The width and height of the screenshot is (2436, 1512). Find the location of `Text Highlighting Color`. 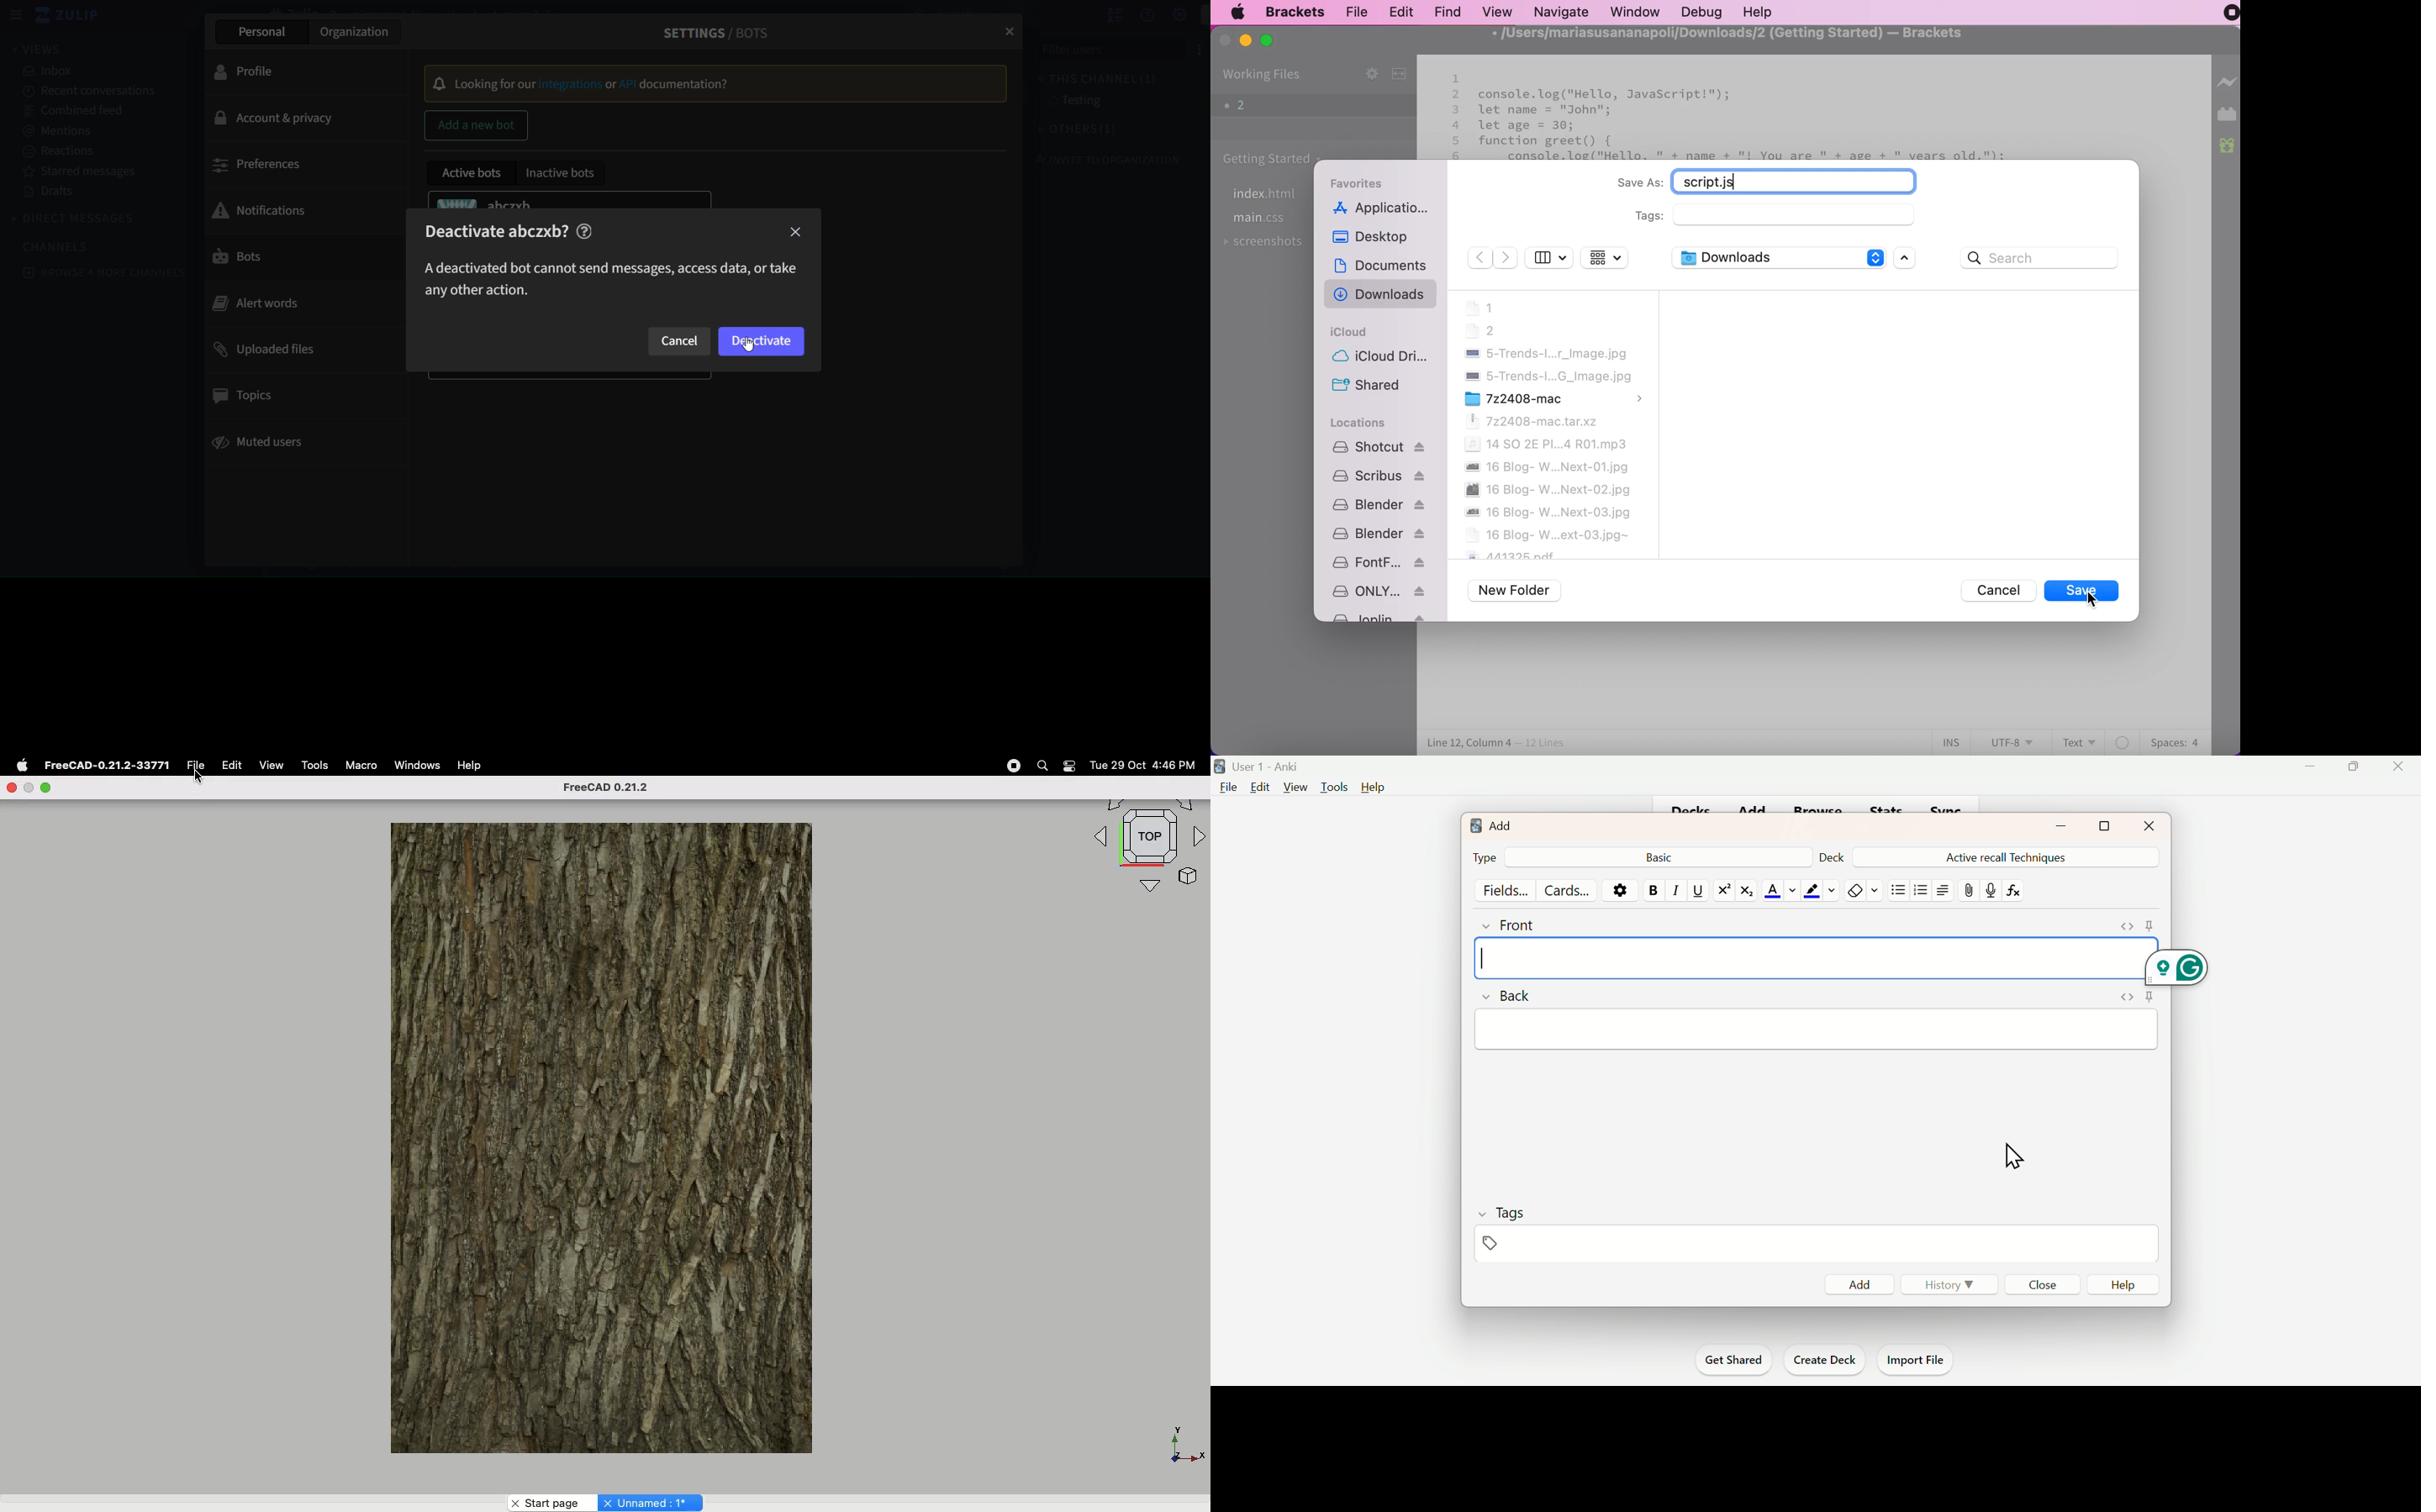

Text Highlighting Color is located at coordinates (1818, 889).